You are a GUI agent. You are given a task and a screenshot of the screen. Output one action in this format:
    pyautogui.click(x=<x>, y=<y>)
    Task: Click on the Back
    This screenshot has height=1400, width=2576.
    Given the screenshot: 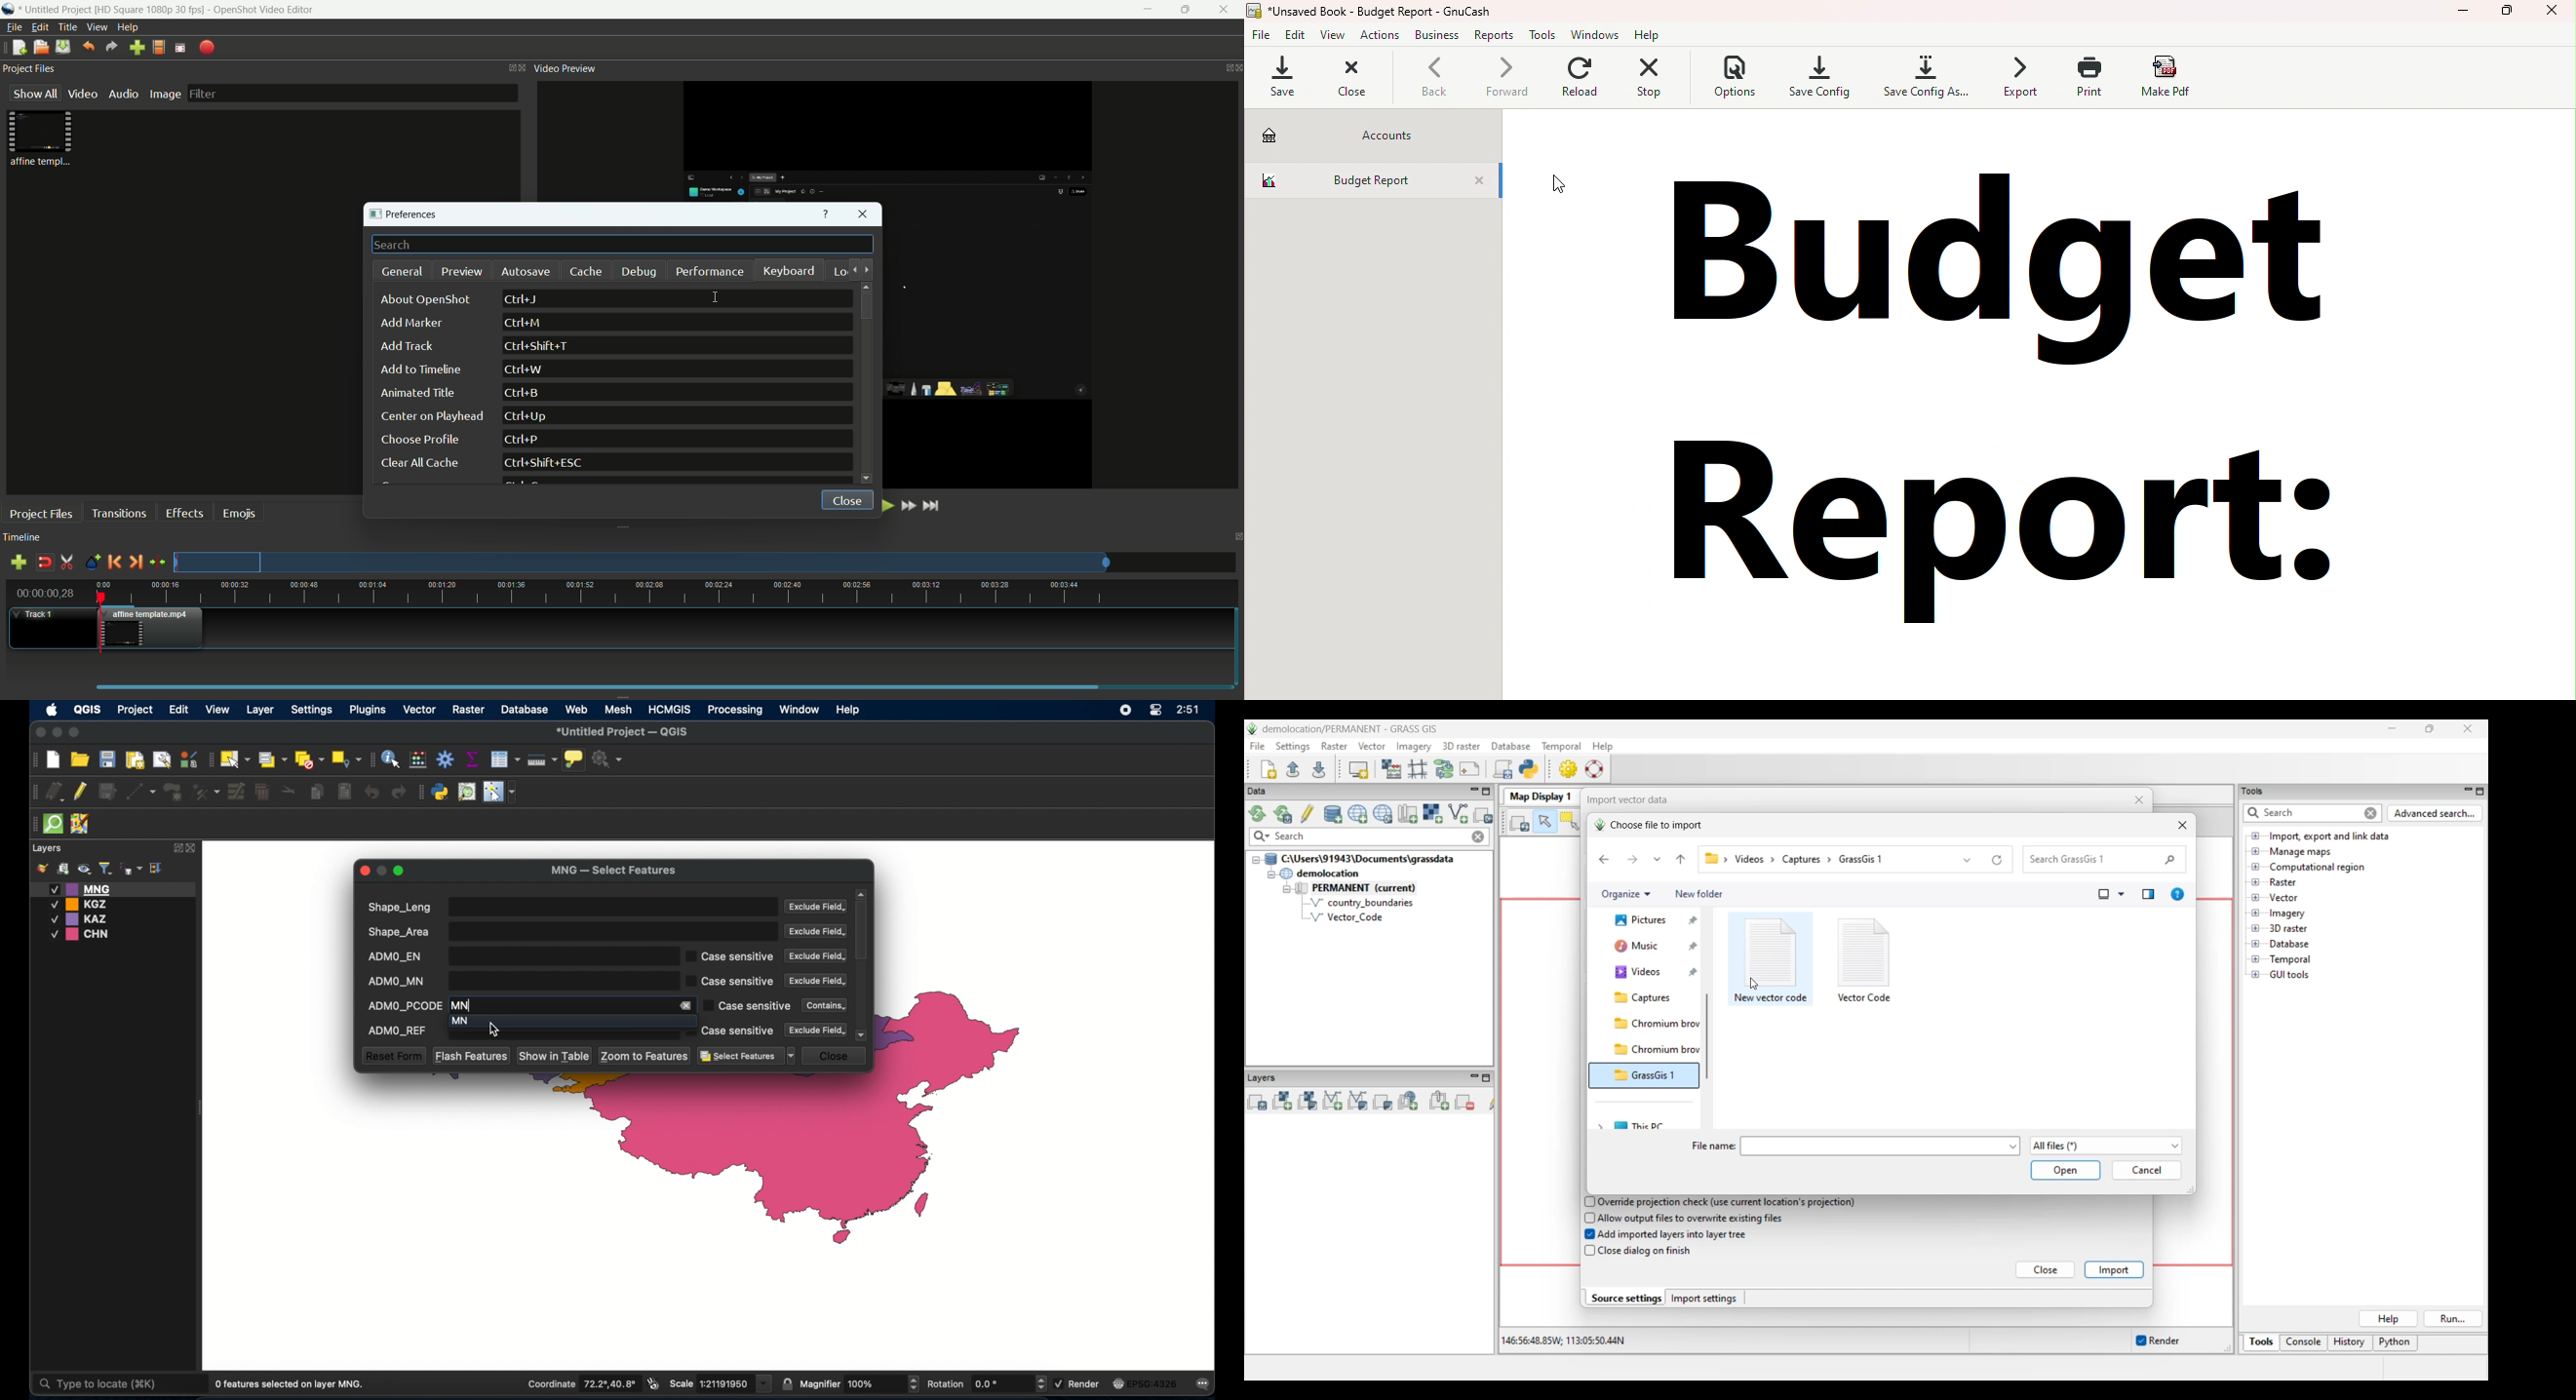 What is the action you would take?
    pyautogui.click(x=1433, y=80)
    